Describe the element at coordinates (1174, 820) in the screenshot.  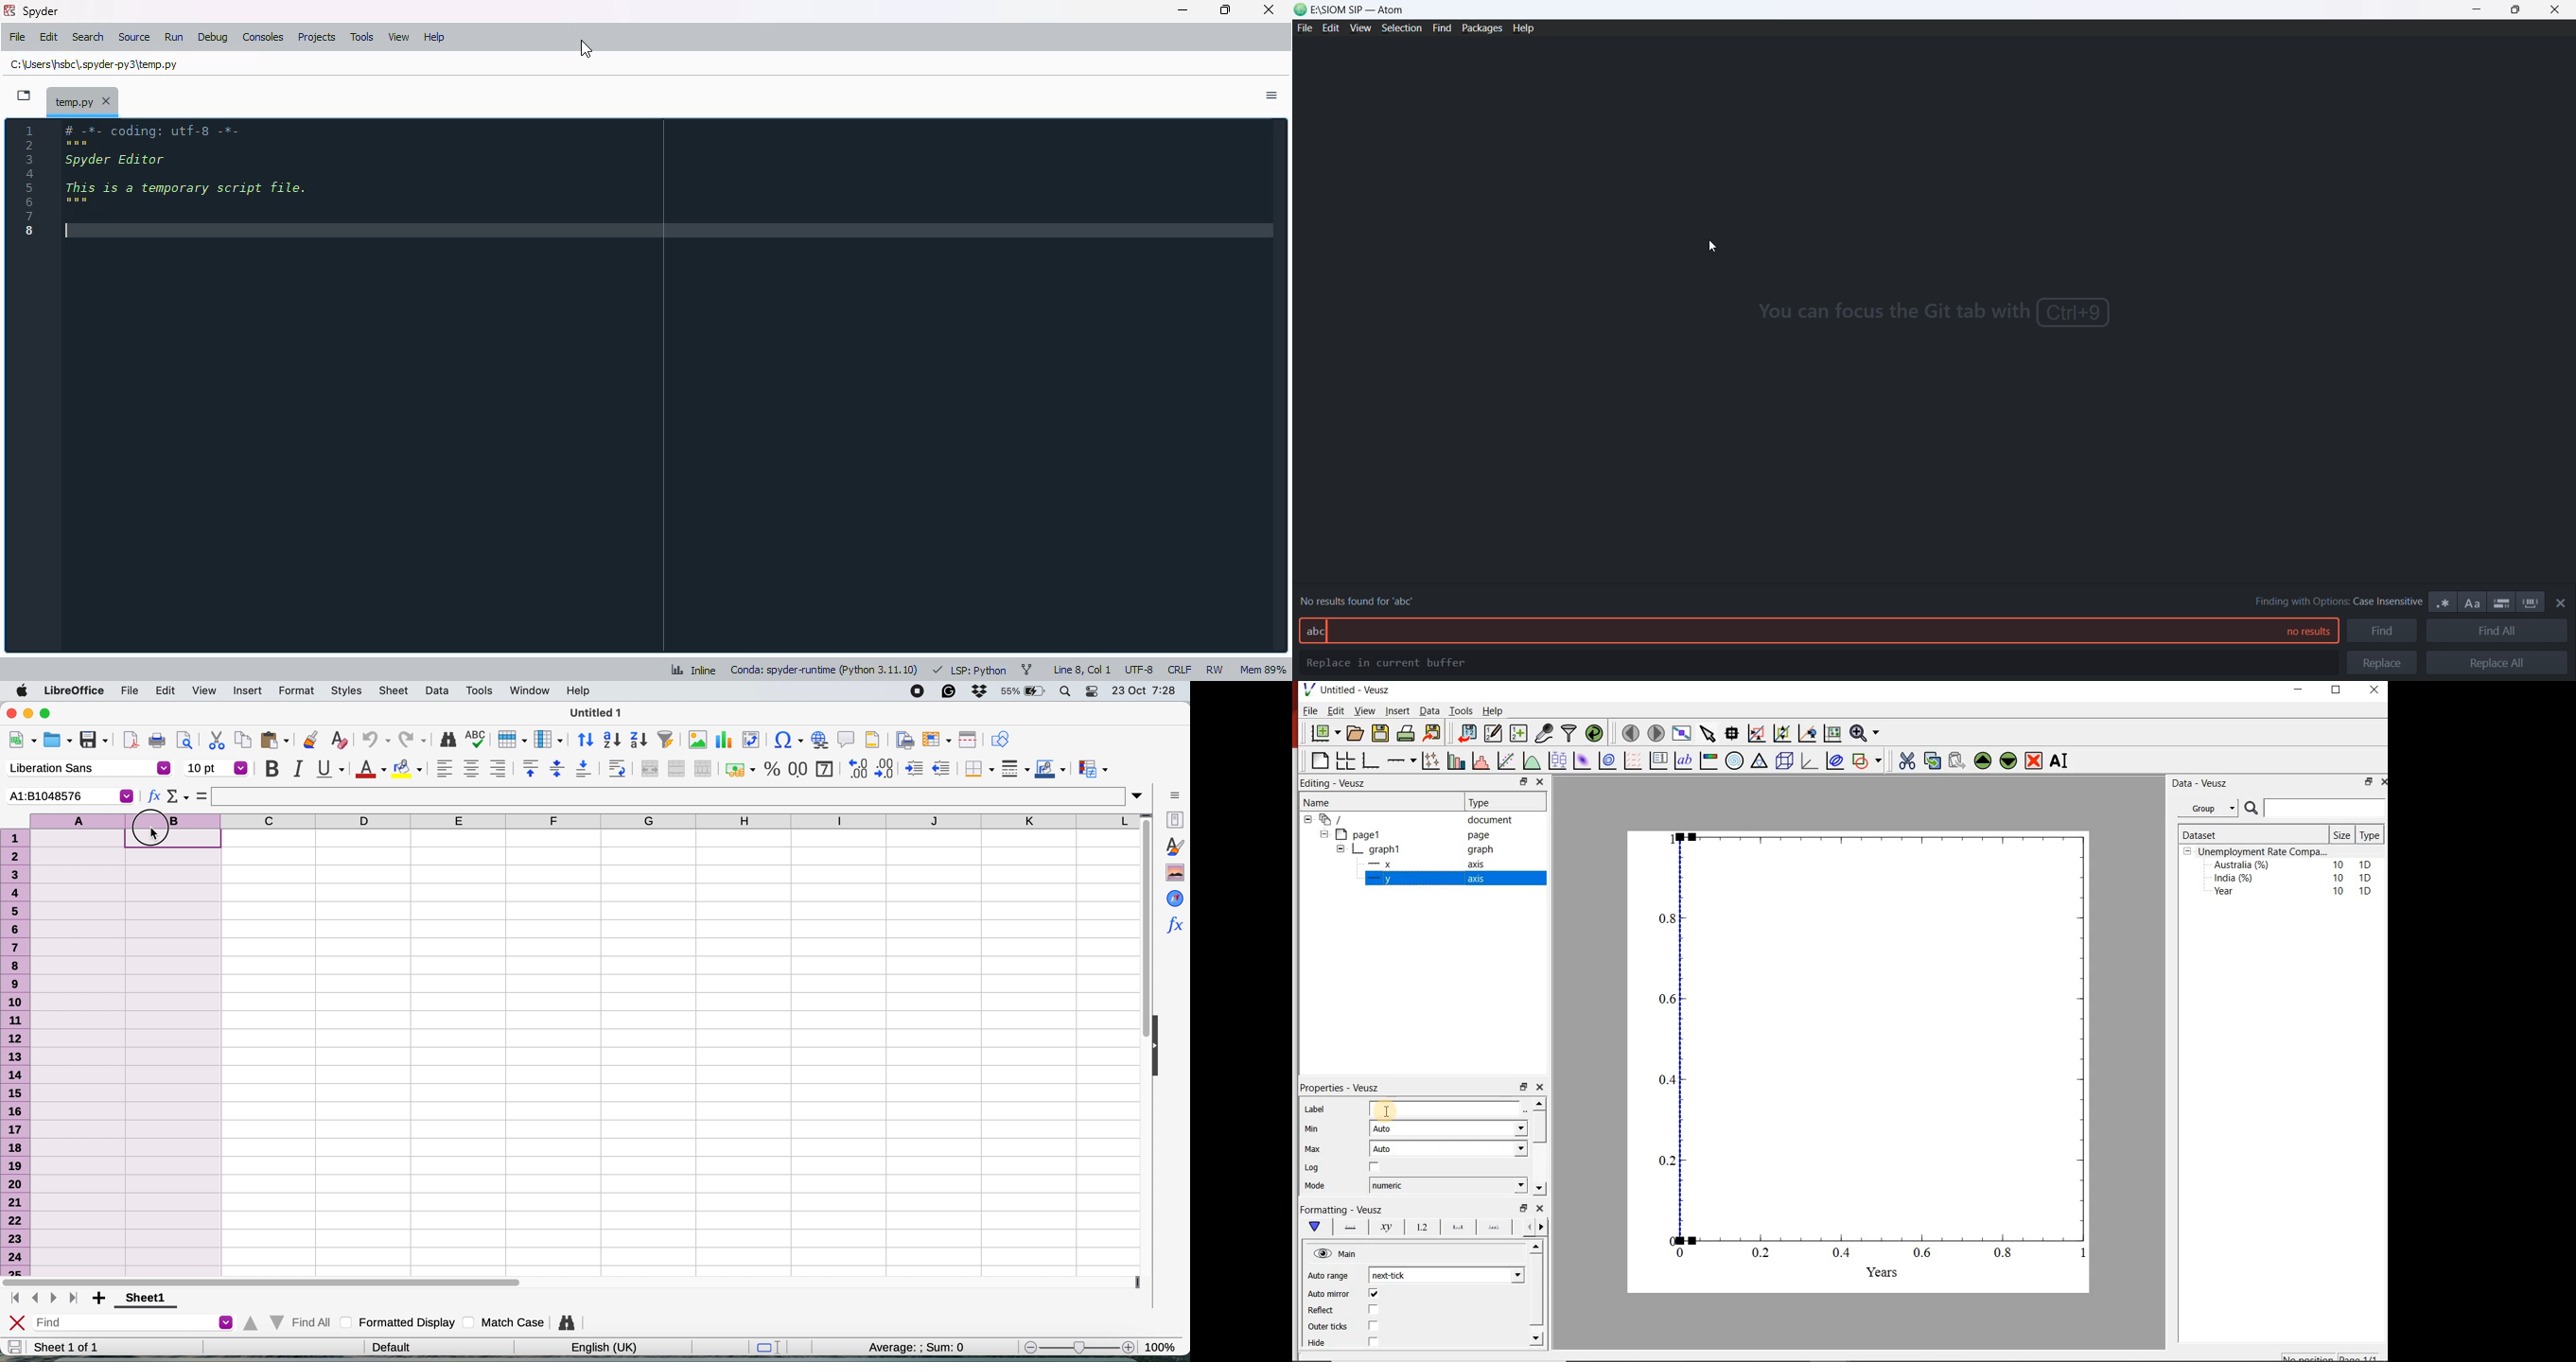
I see `properties` at that location.